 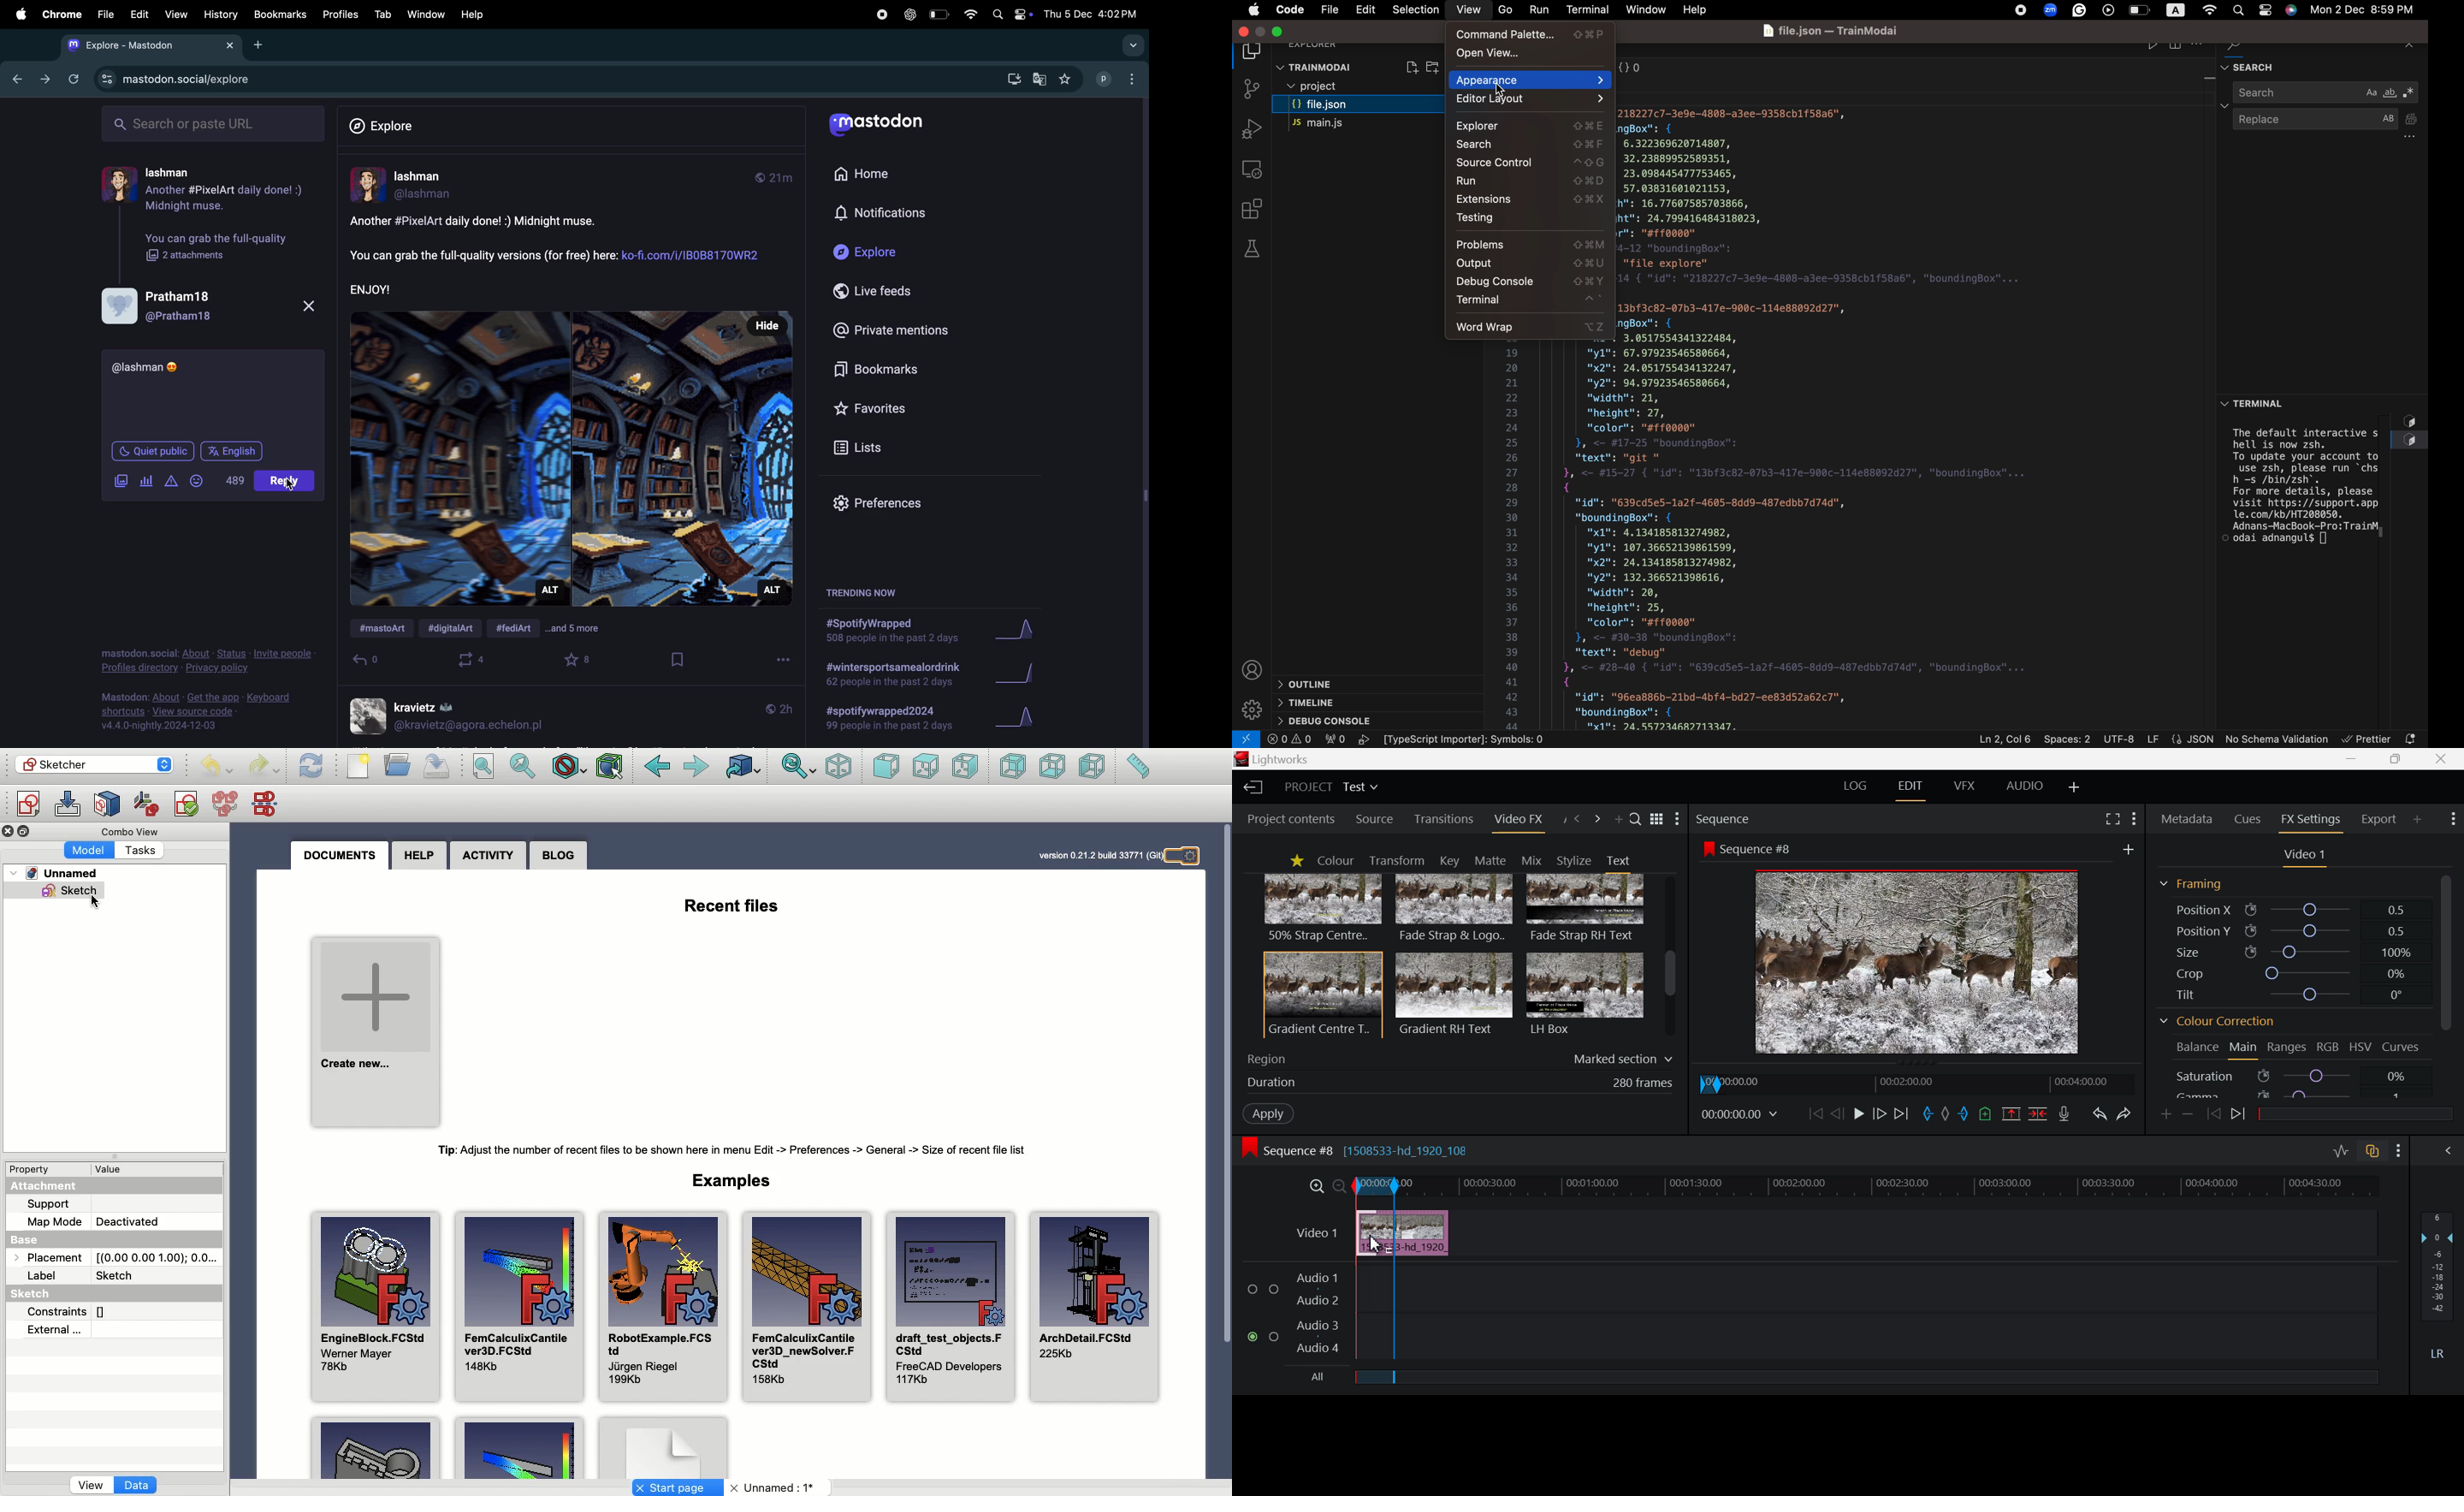 I want to click on and 5 more, so click(x=582, y=631).